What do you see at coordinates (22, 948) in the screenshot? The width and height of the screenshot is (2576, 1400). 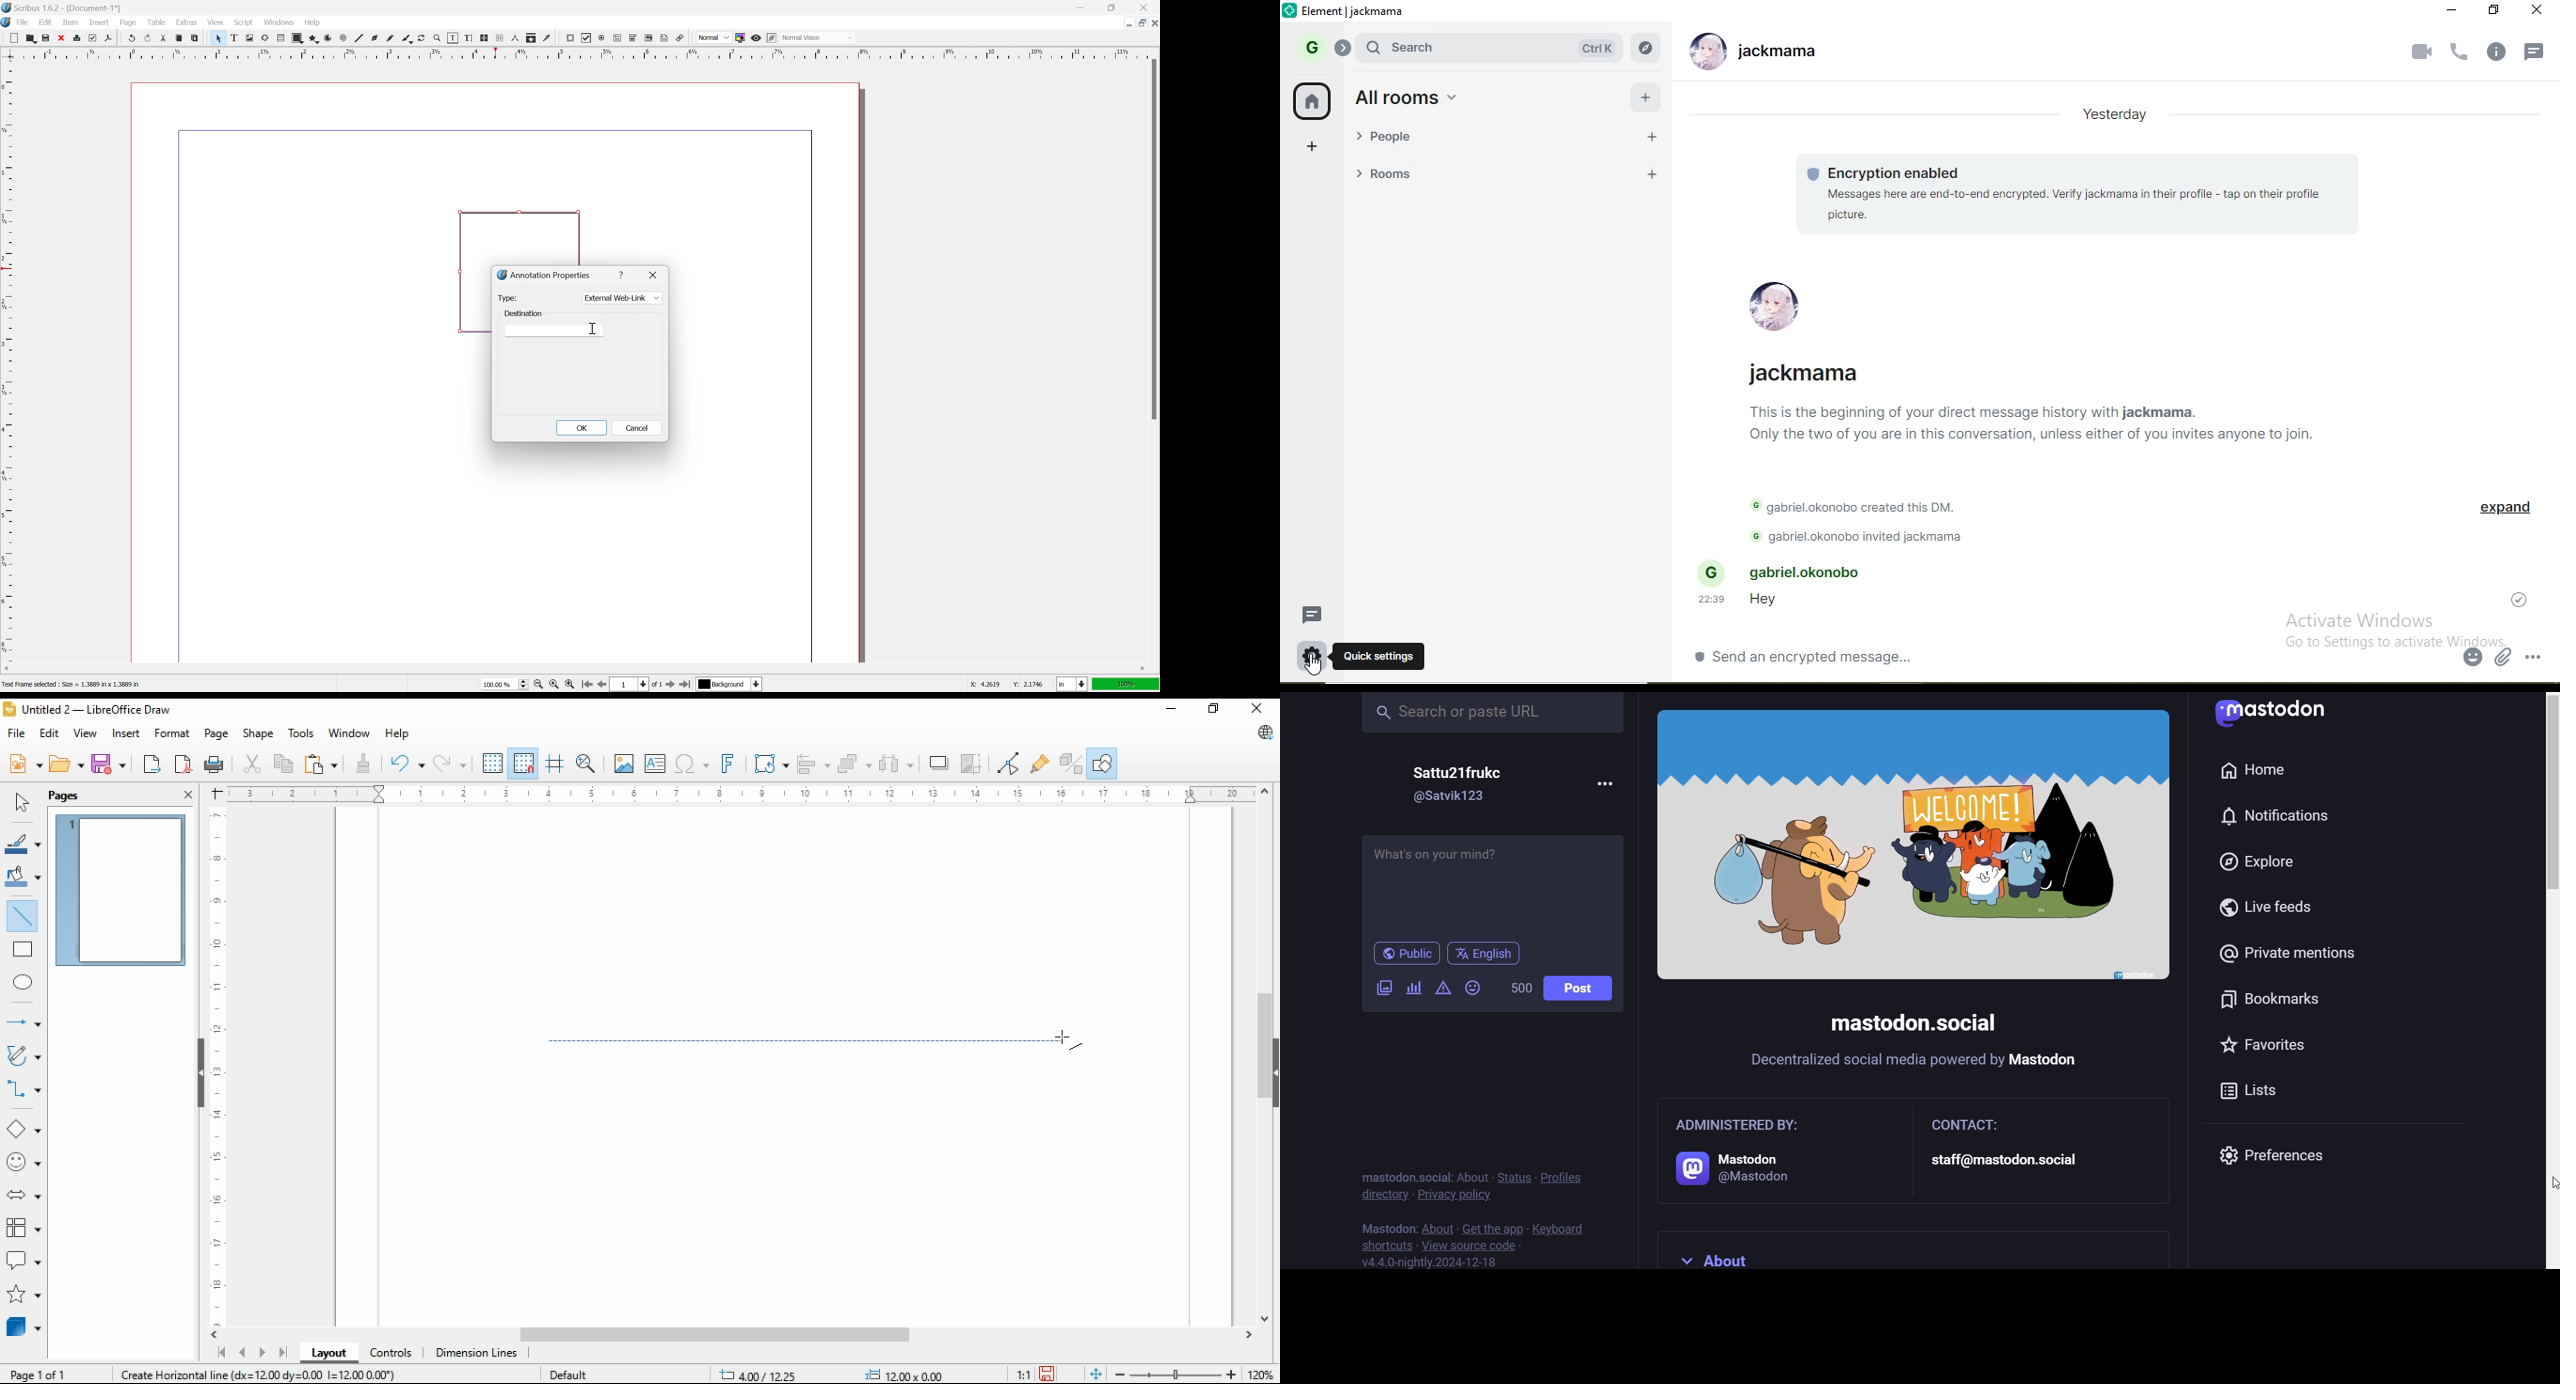 I see `rectangle` at bounding box center [22, 948].